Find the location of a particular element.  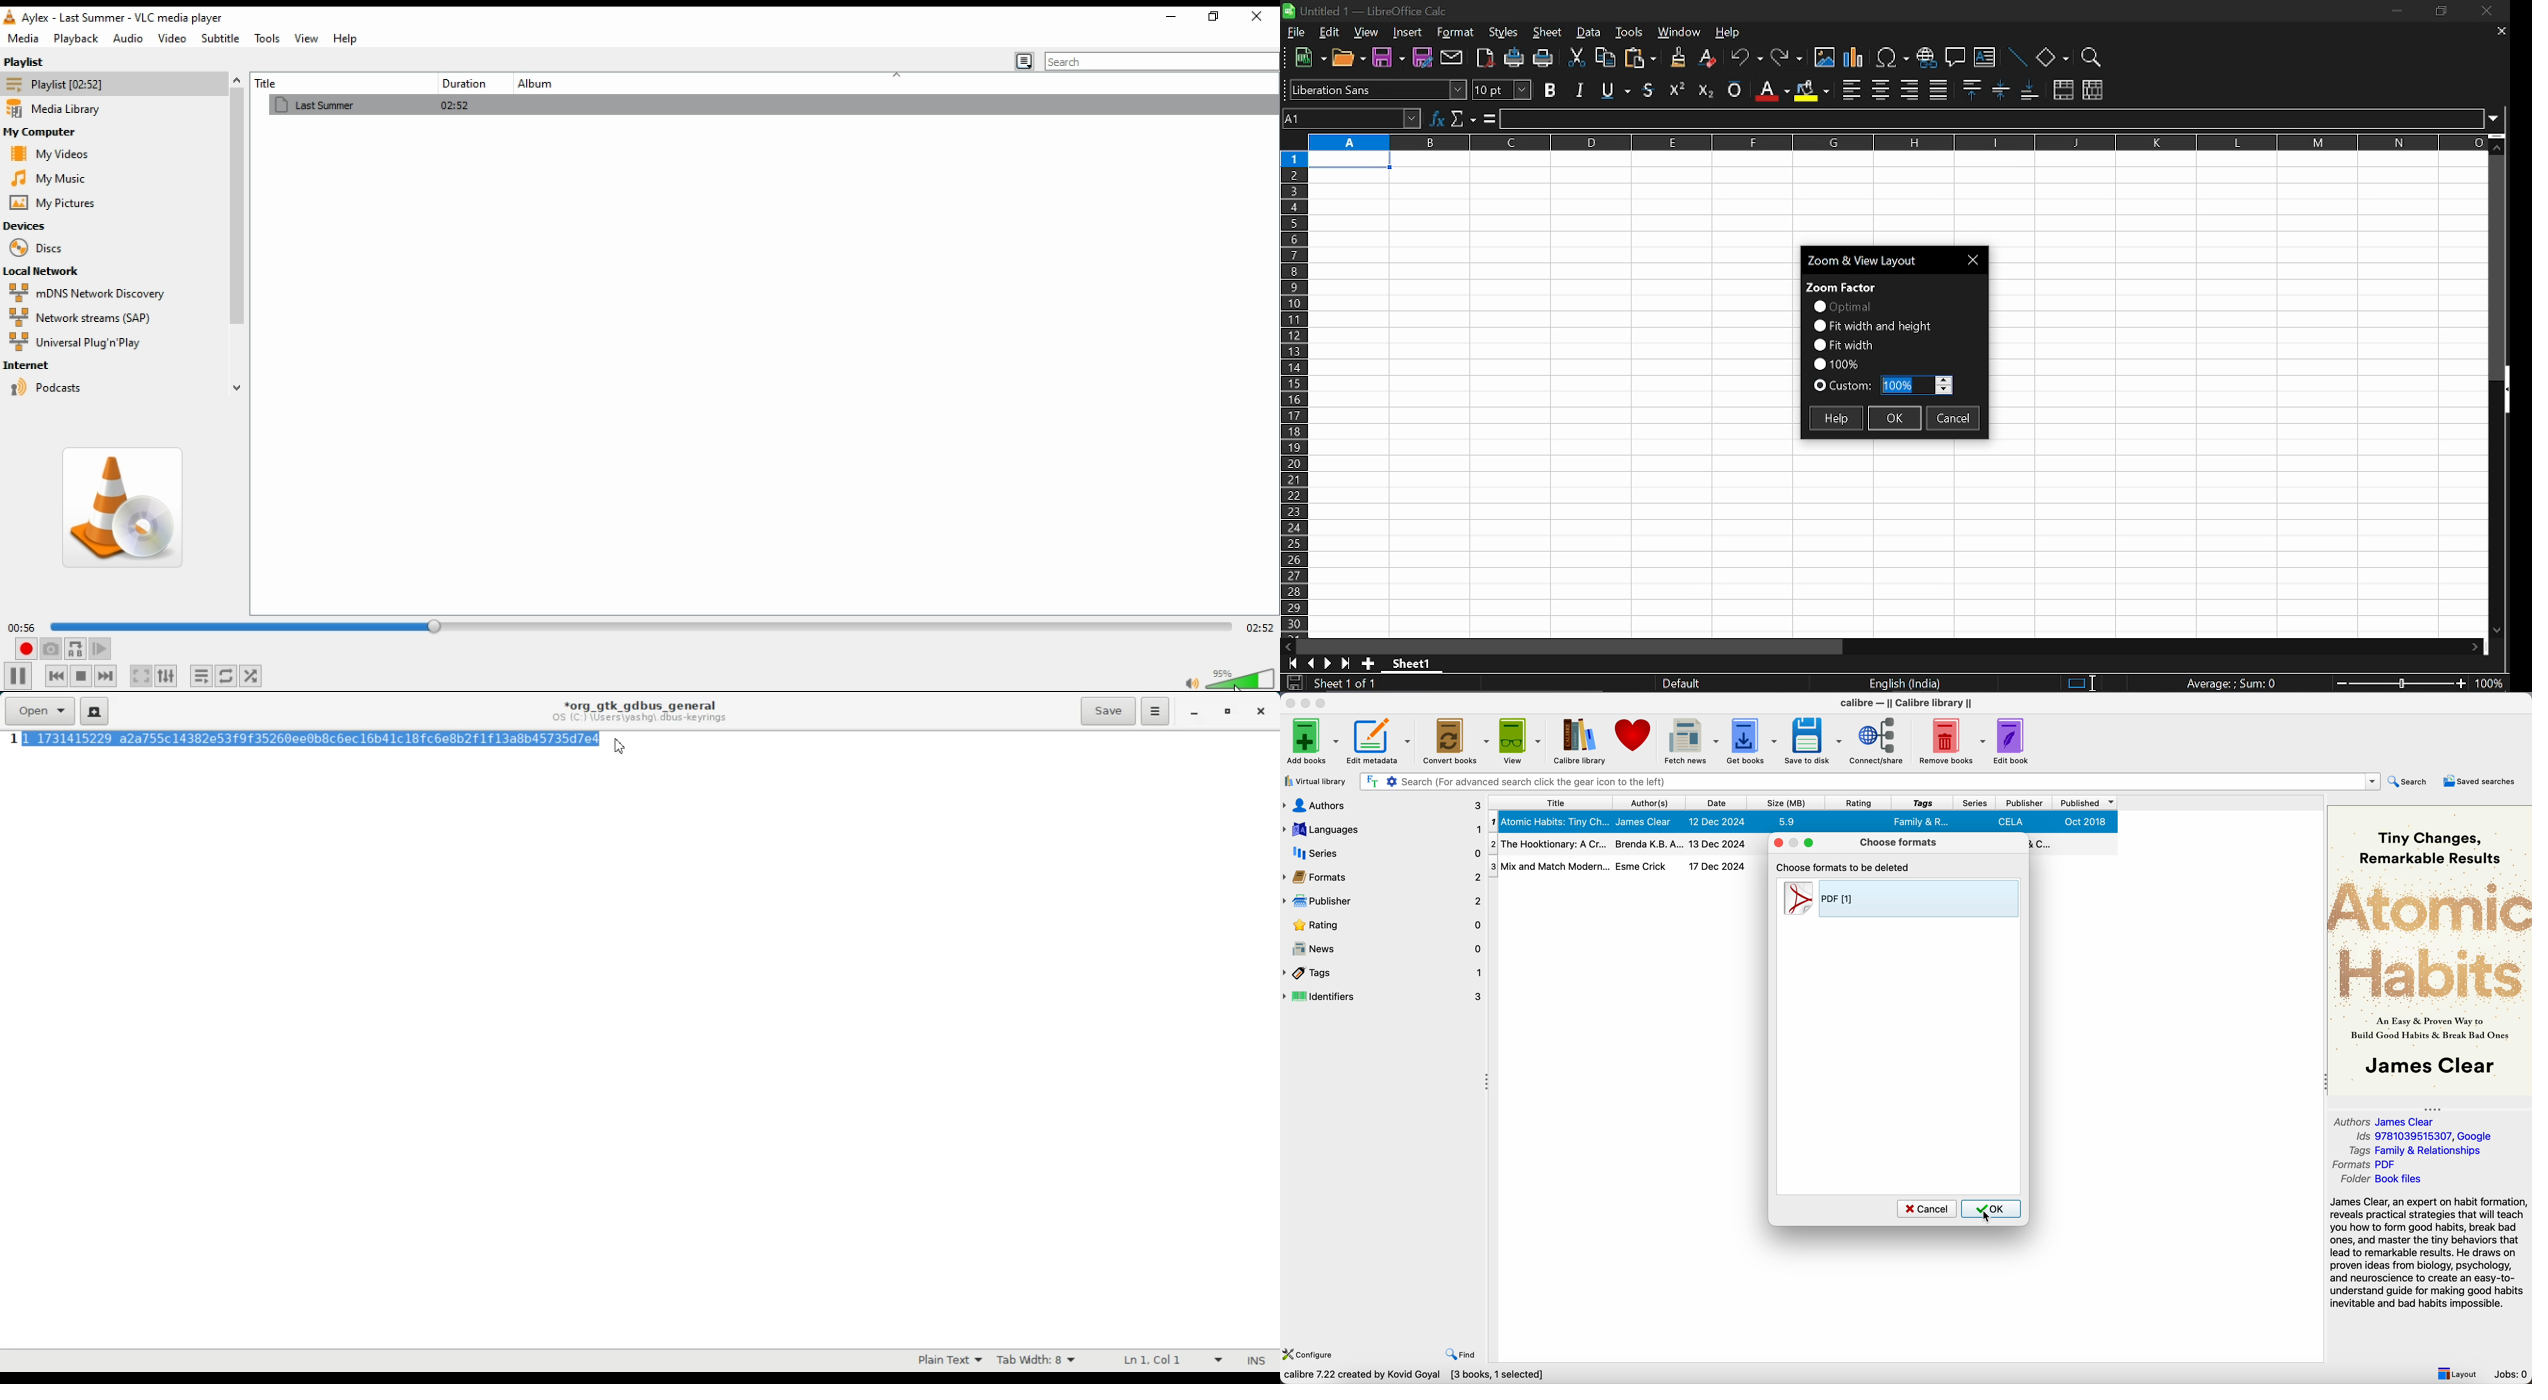

window is located at coordinates (1680, 34).